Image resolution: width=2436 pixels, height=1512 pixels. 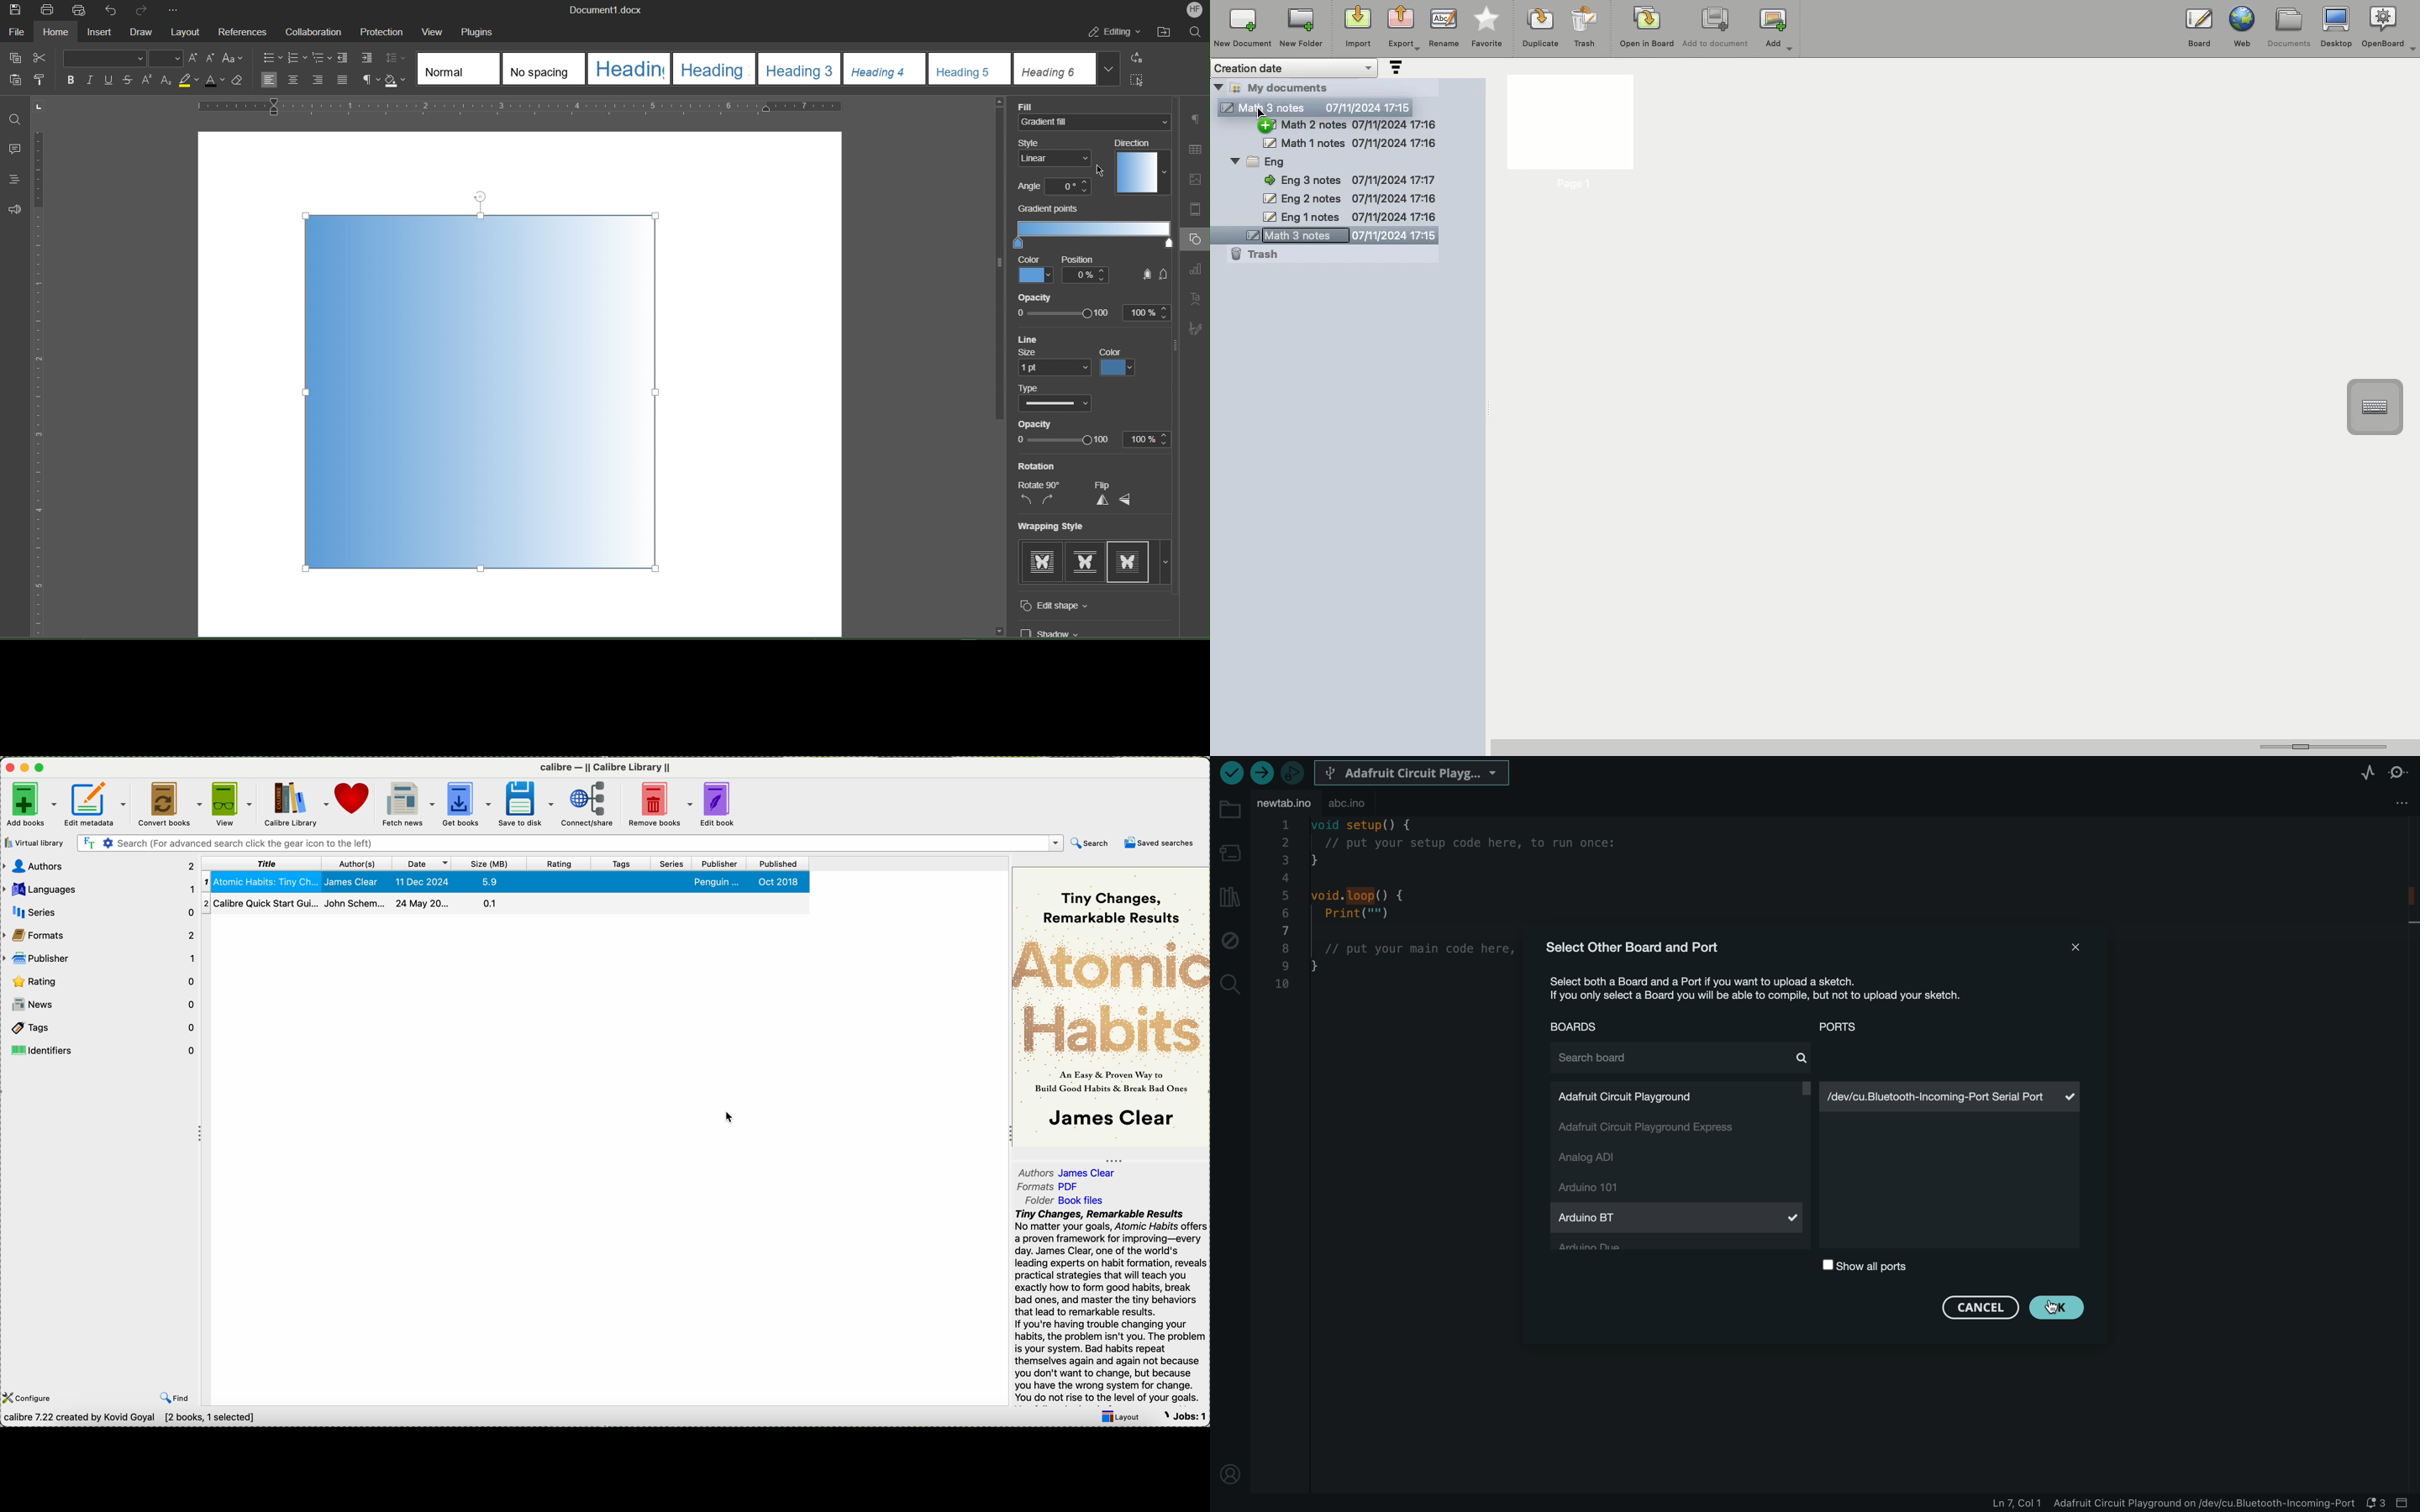 I want to click on Signature, so click(x=1195, y=329).